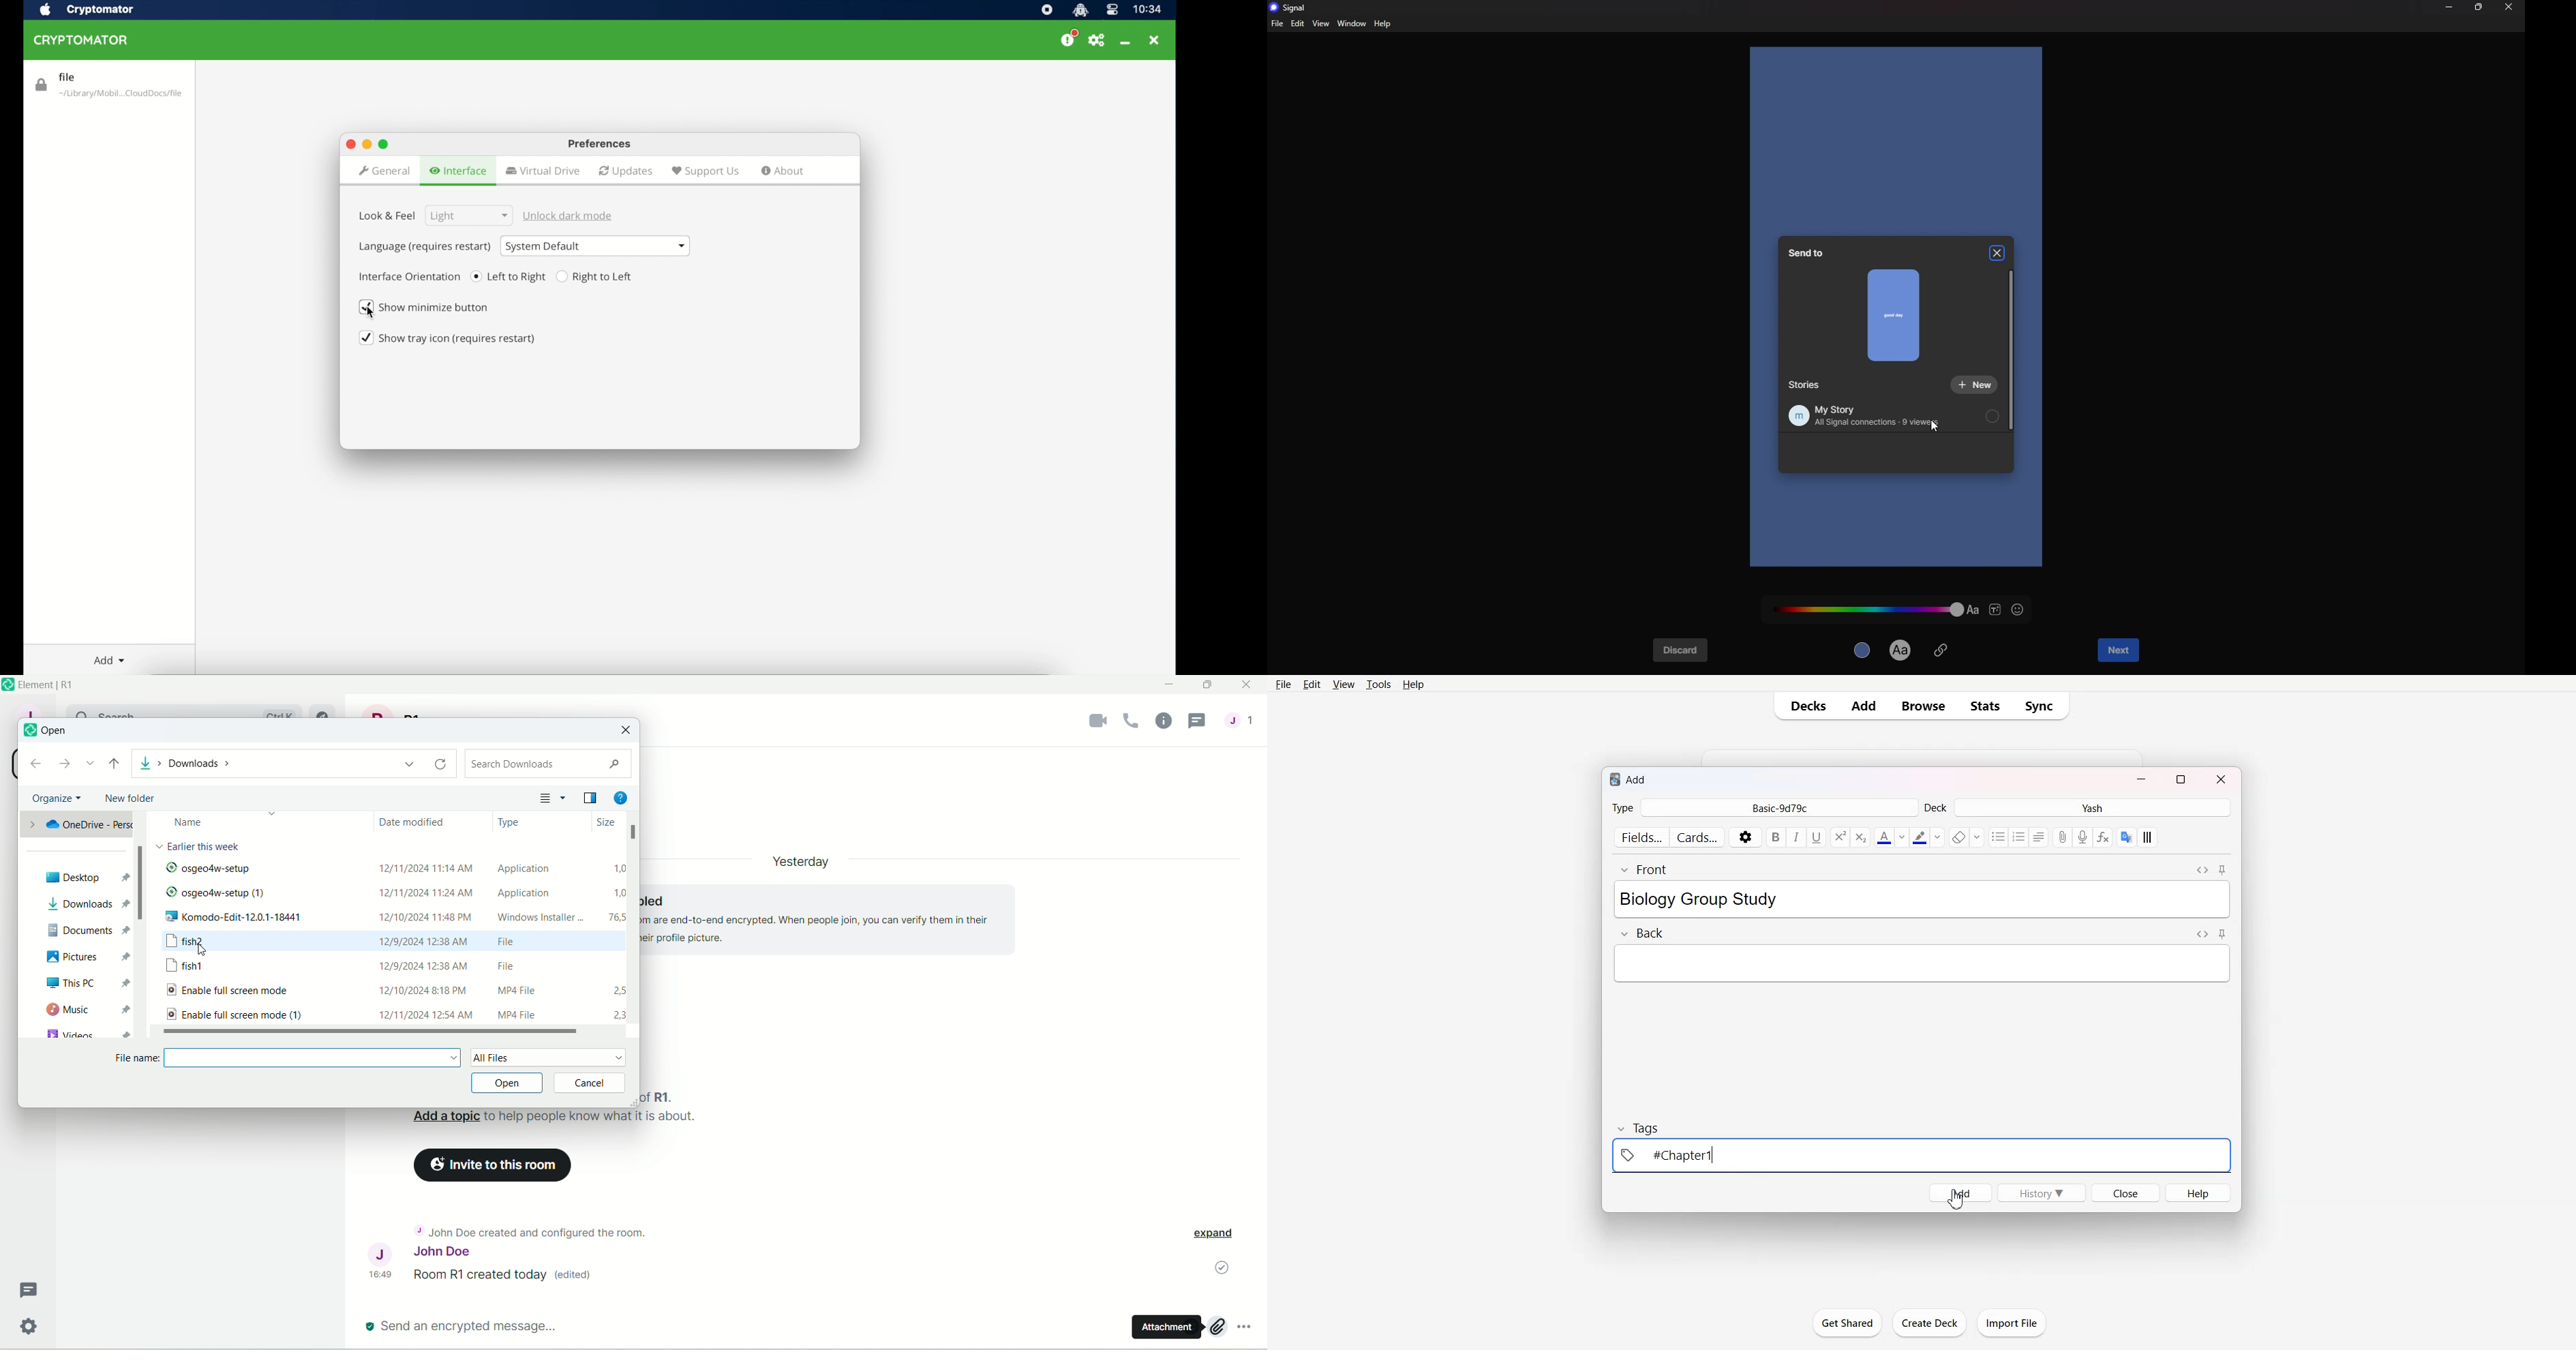 The image size is (2576, 1372). What do you see at coordinates (1894, 315) in the screenshot?
I see `preview` at bounding box center [1894, 315].